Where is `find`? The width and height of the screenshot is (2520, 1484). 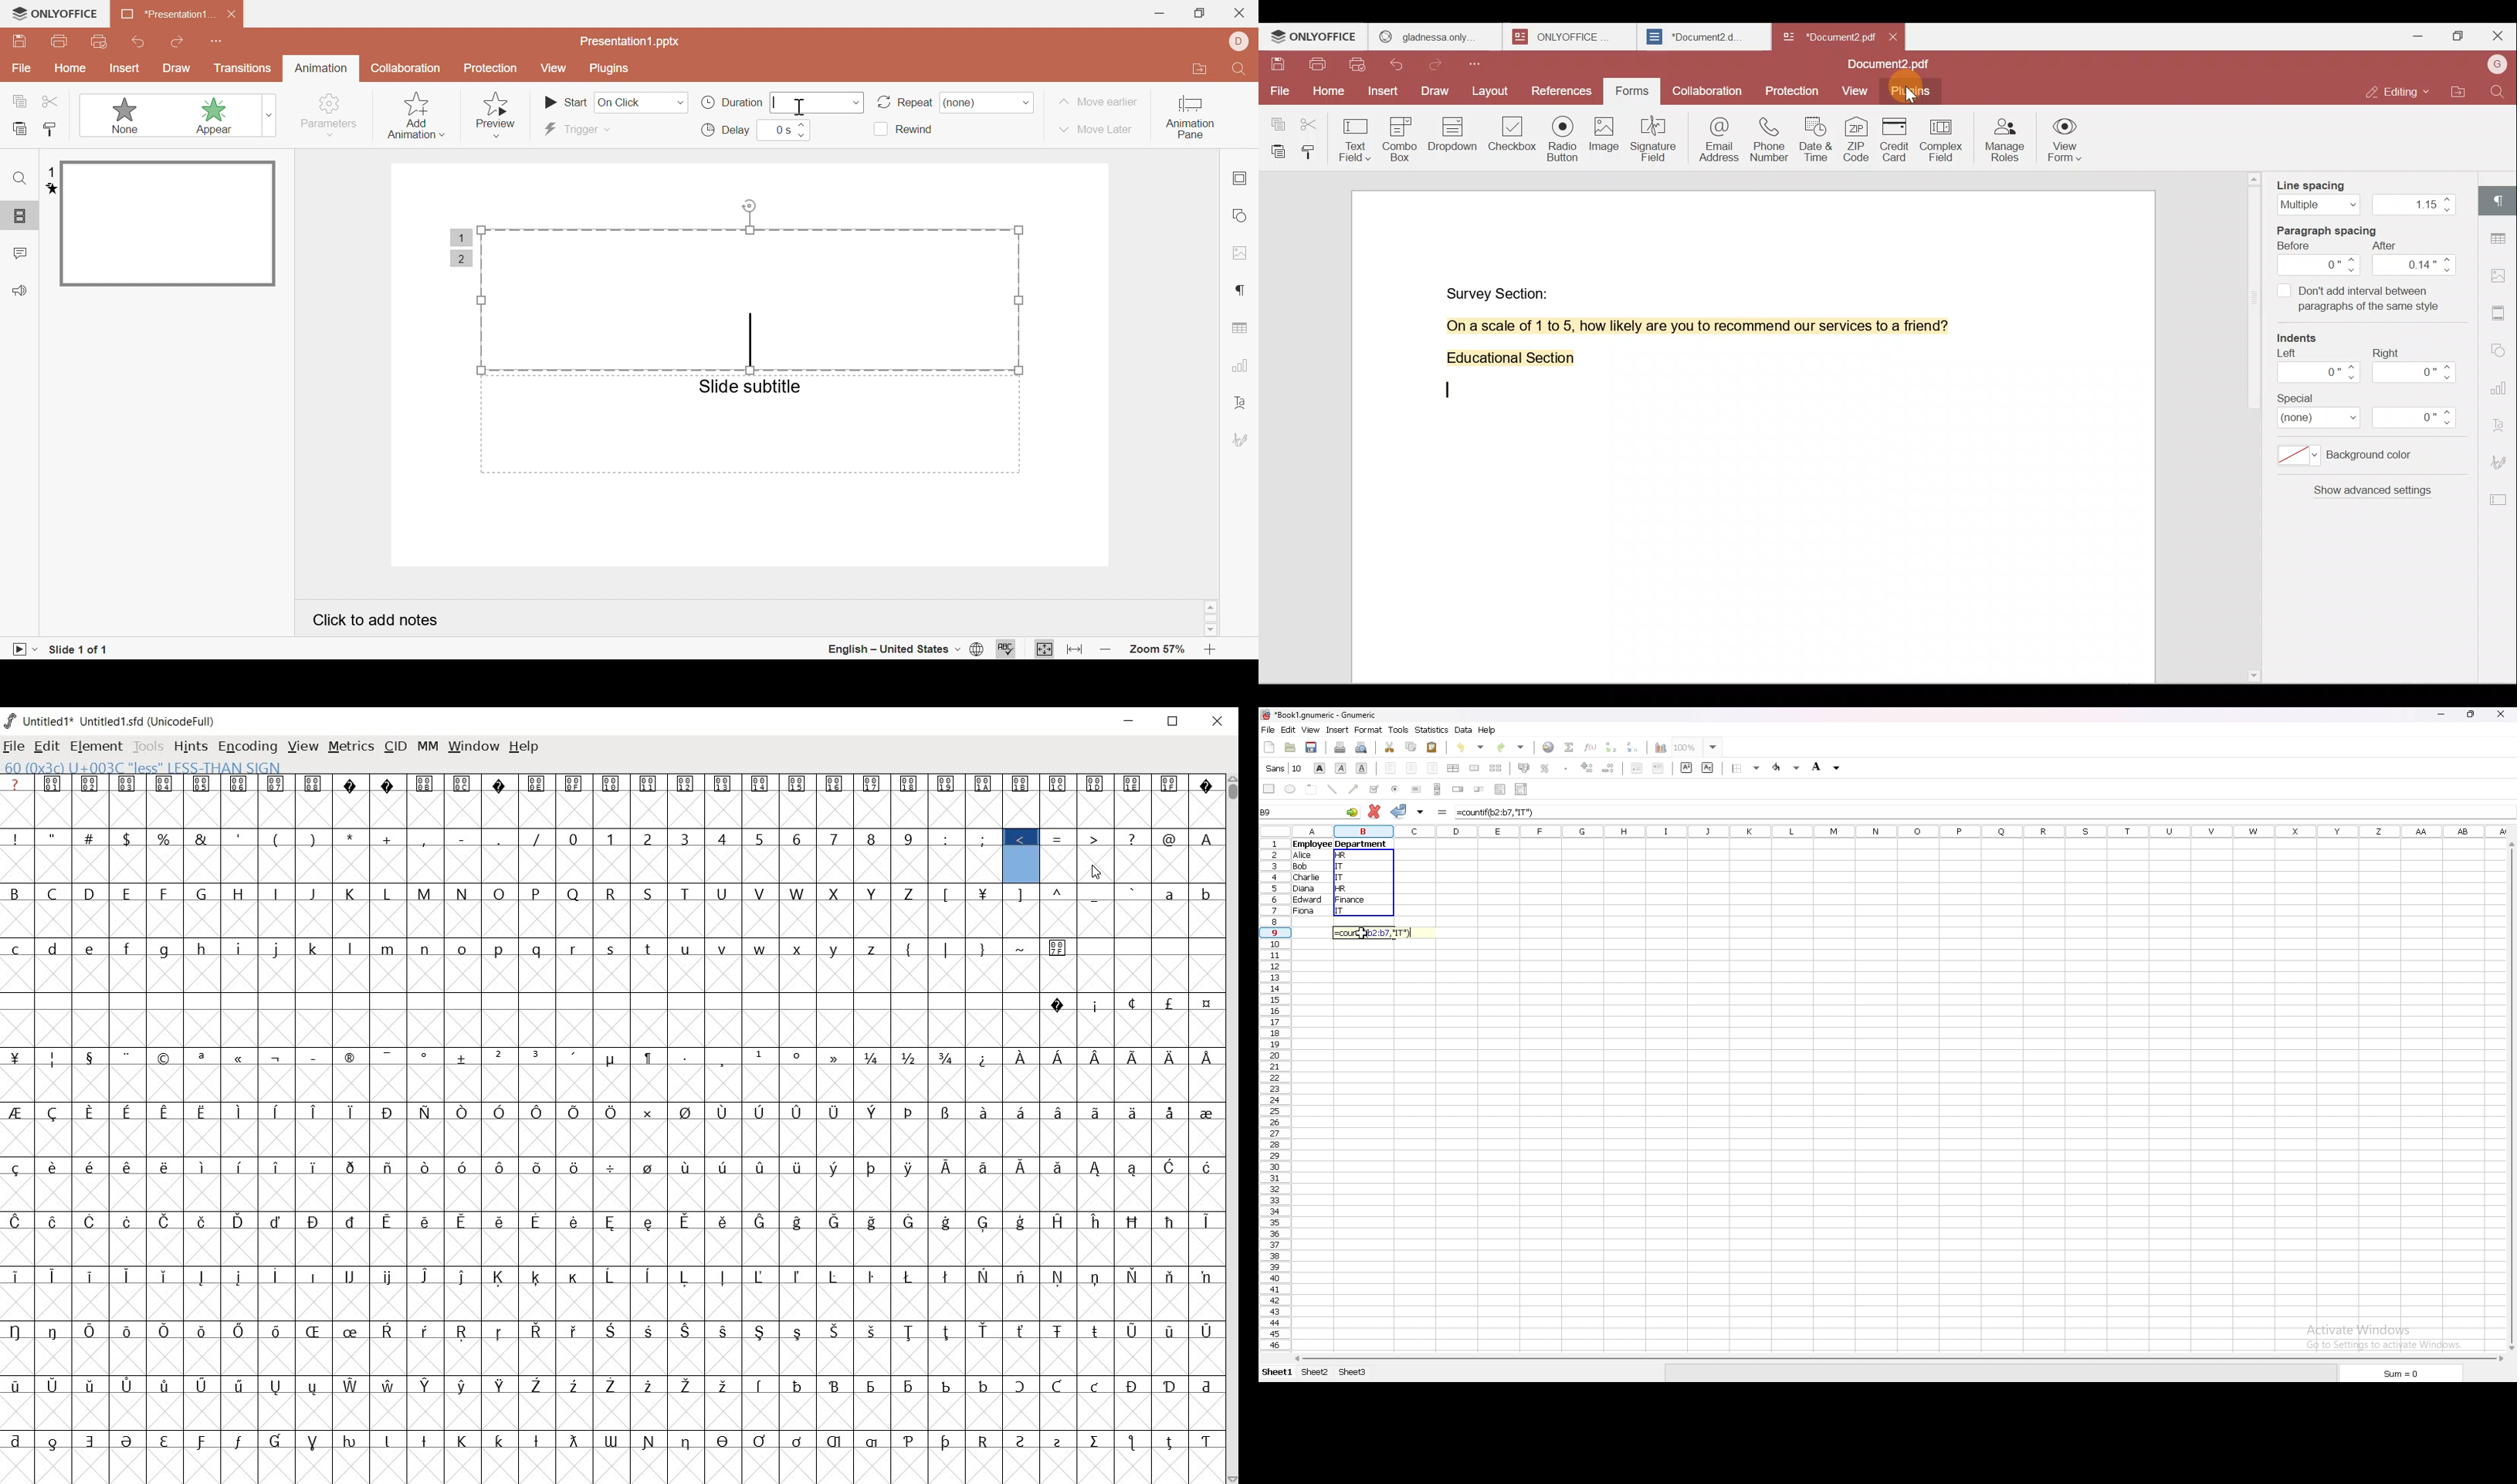
find is located at coordinates (1241, 69).